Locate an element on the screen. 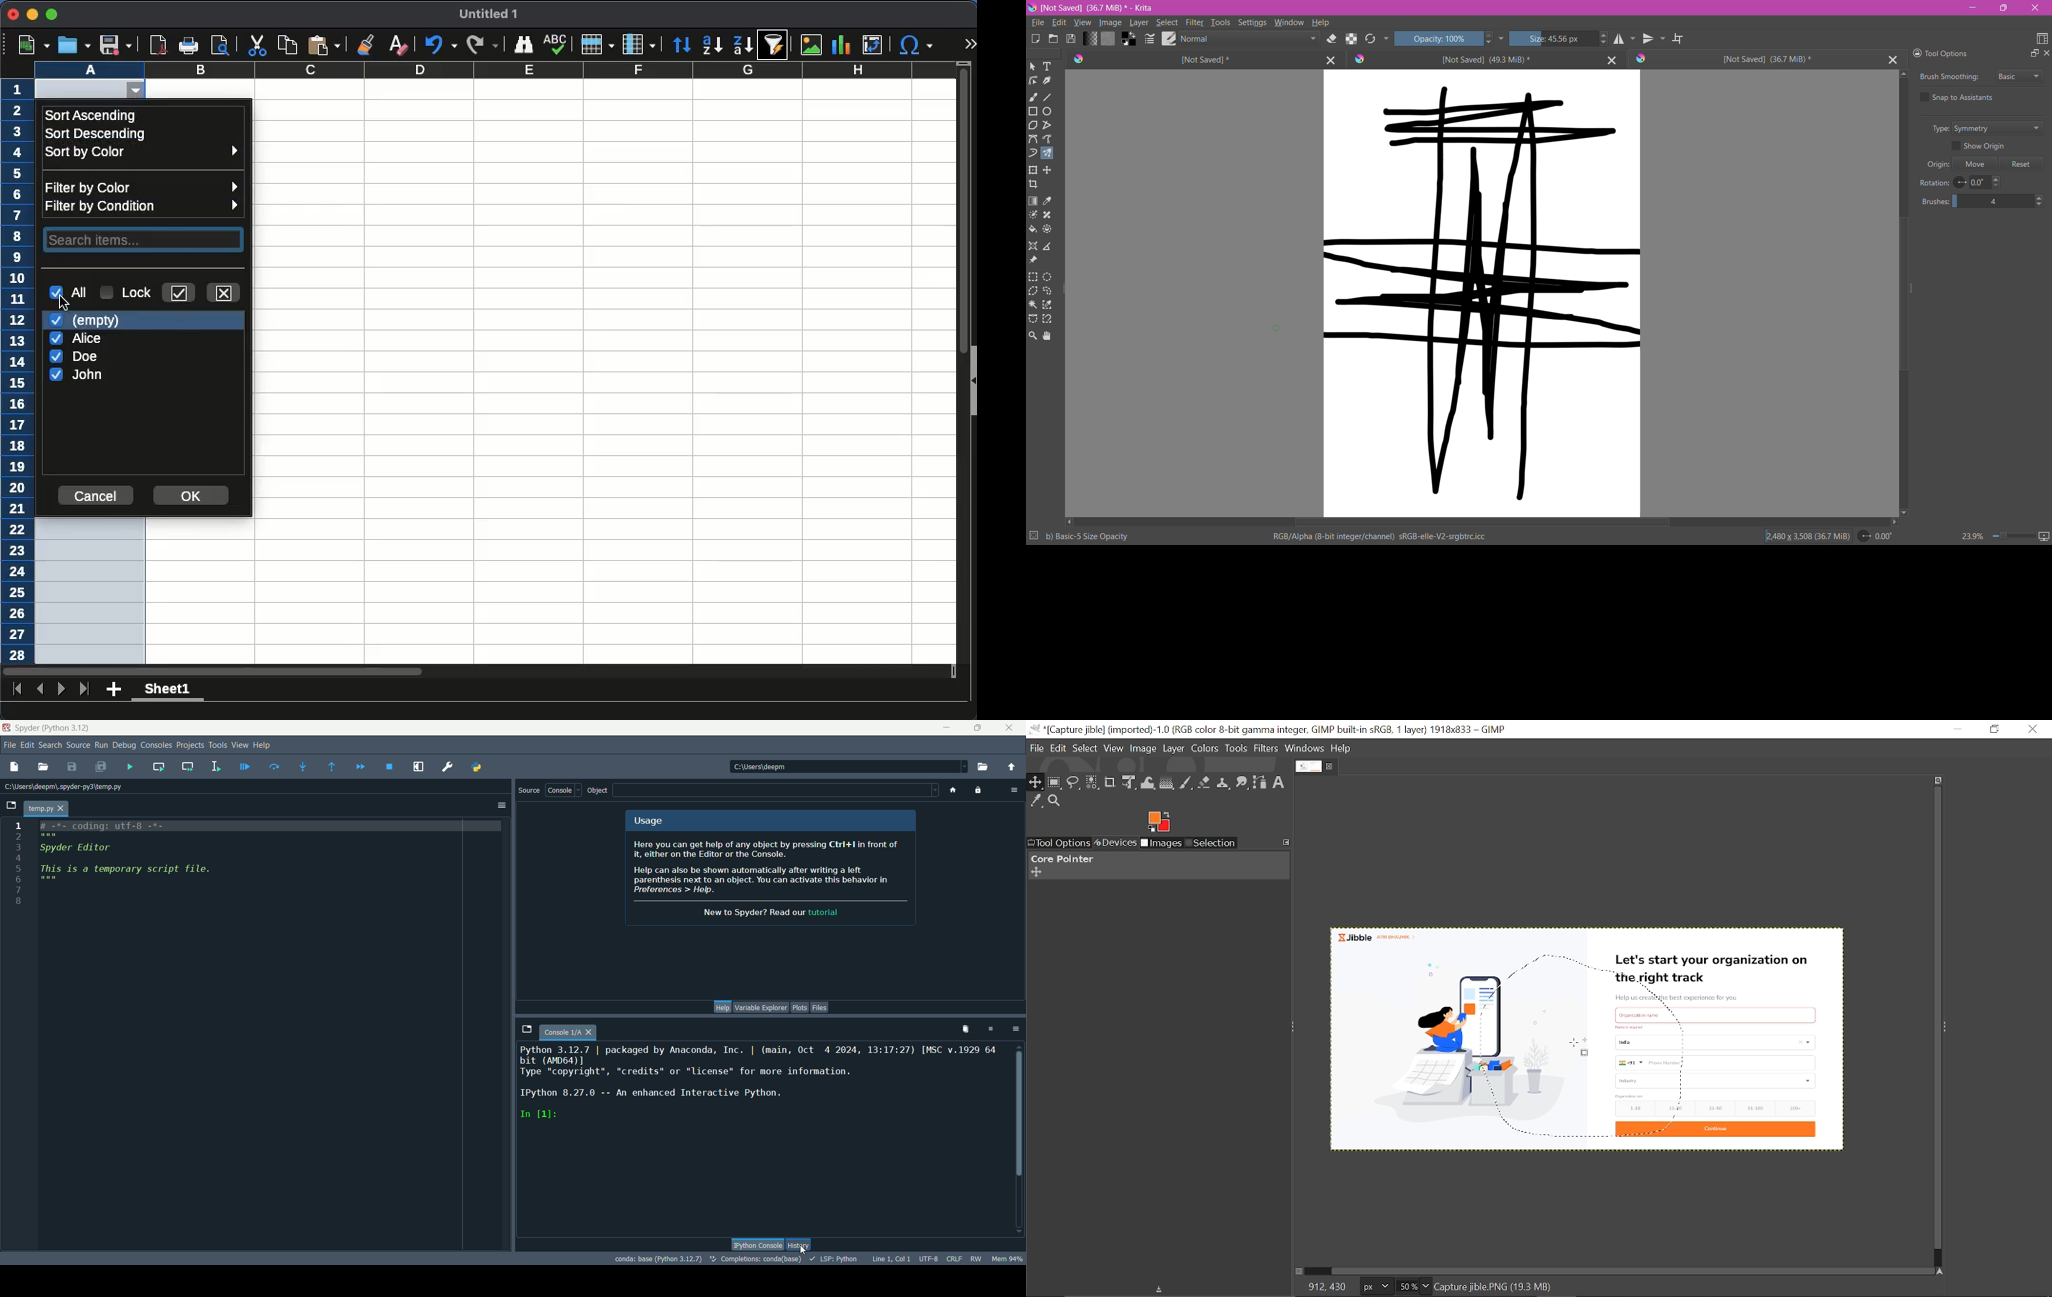 This screenshot has height=1316, width=2072. help is located at coordinates (264, 745).